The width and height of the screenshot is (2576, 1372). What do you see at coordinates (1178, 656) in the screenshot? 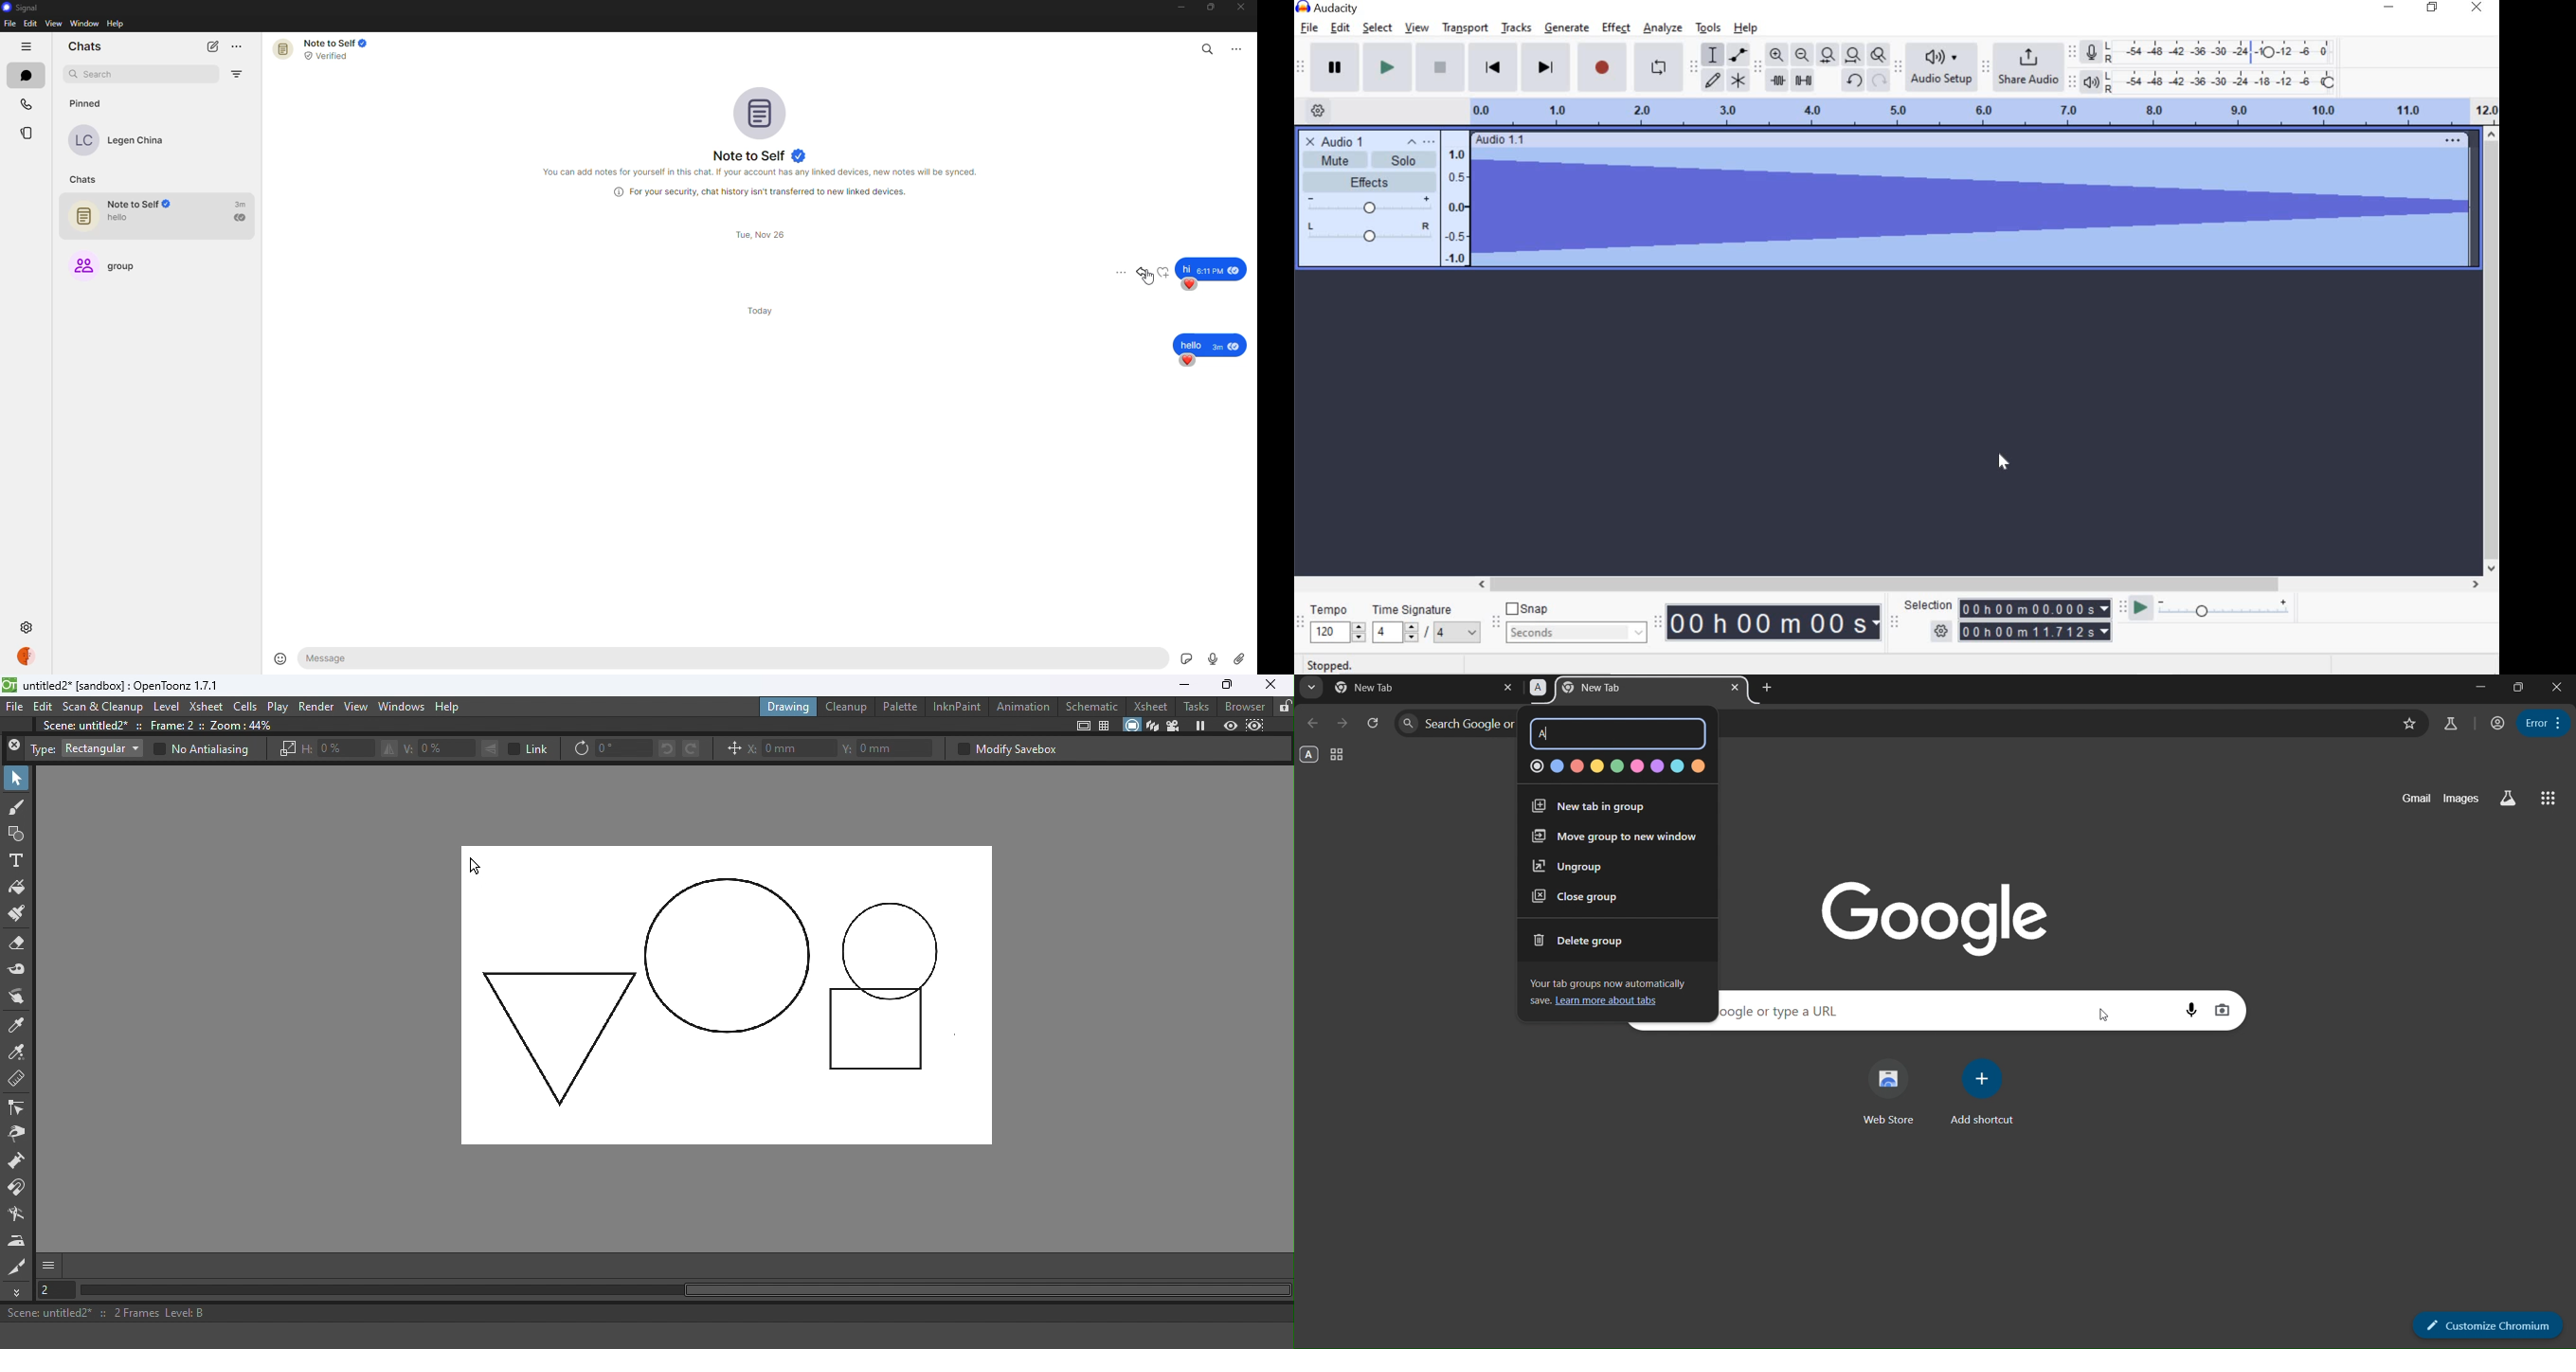
I see `stickers` at bounding box center [1178, 656].